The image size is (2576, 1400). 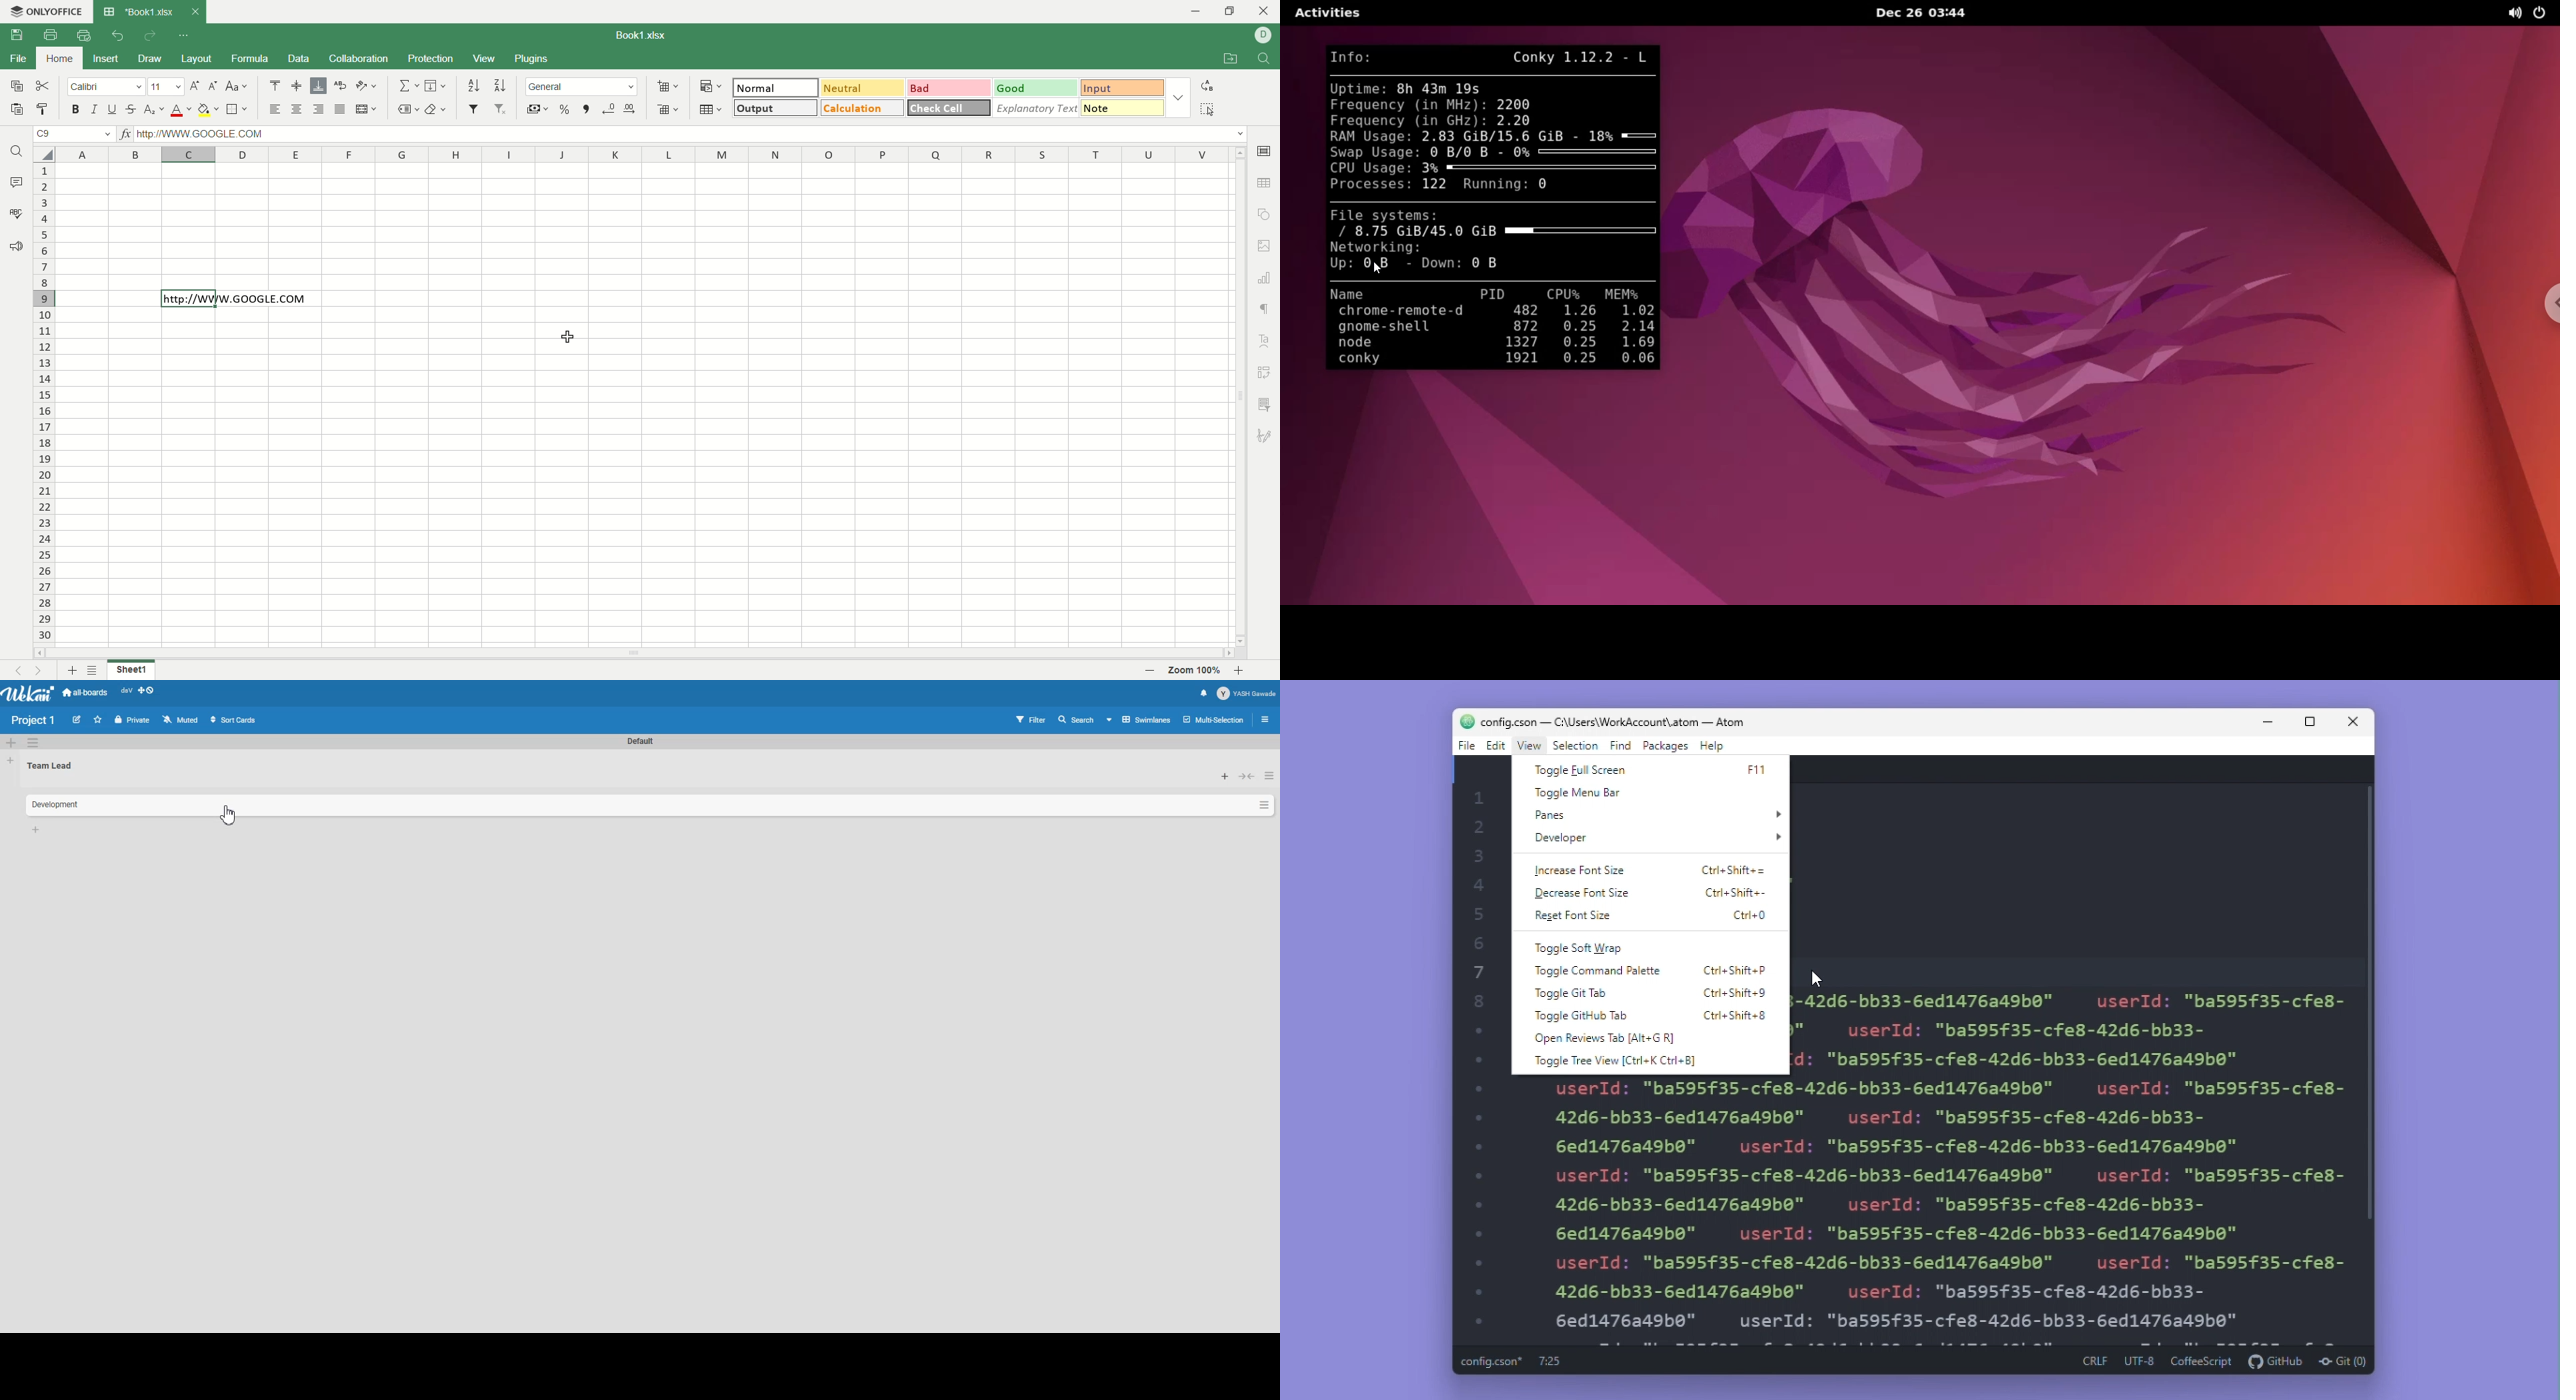 I want to click on fill, so click(x=436, y=84).